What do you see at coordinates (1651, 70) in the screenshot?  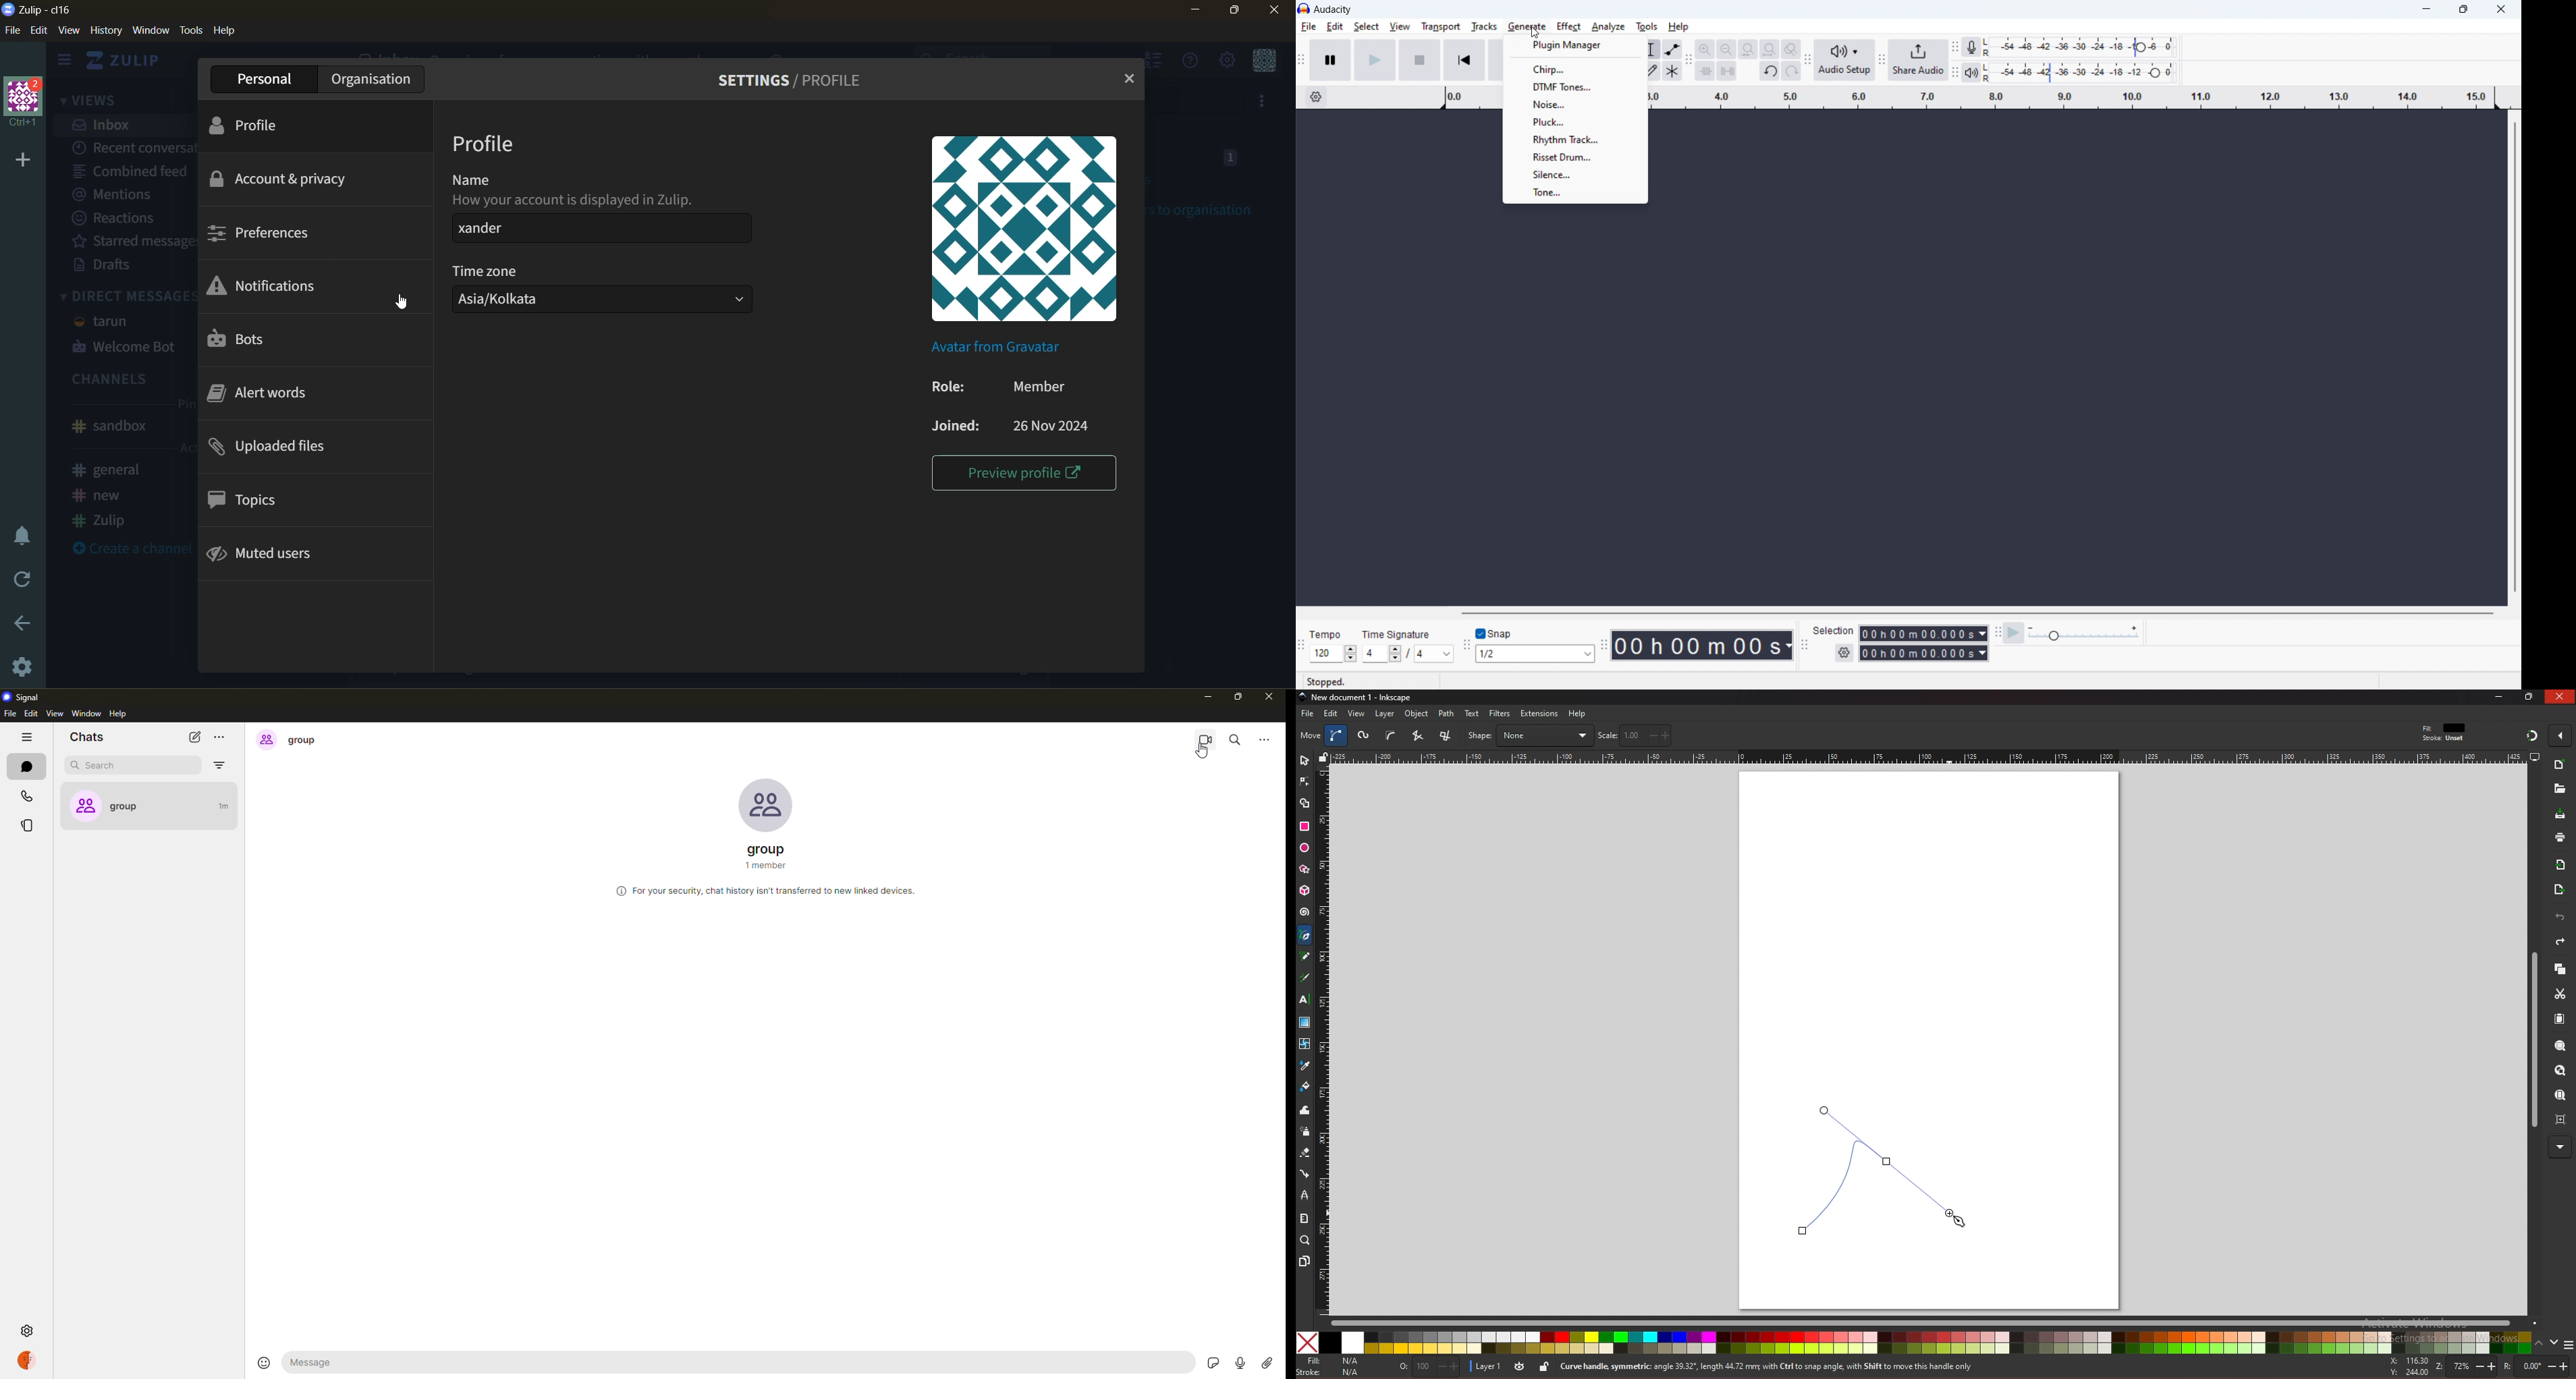 I see `draw tool` at bounding box center [1651, 70].